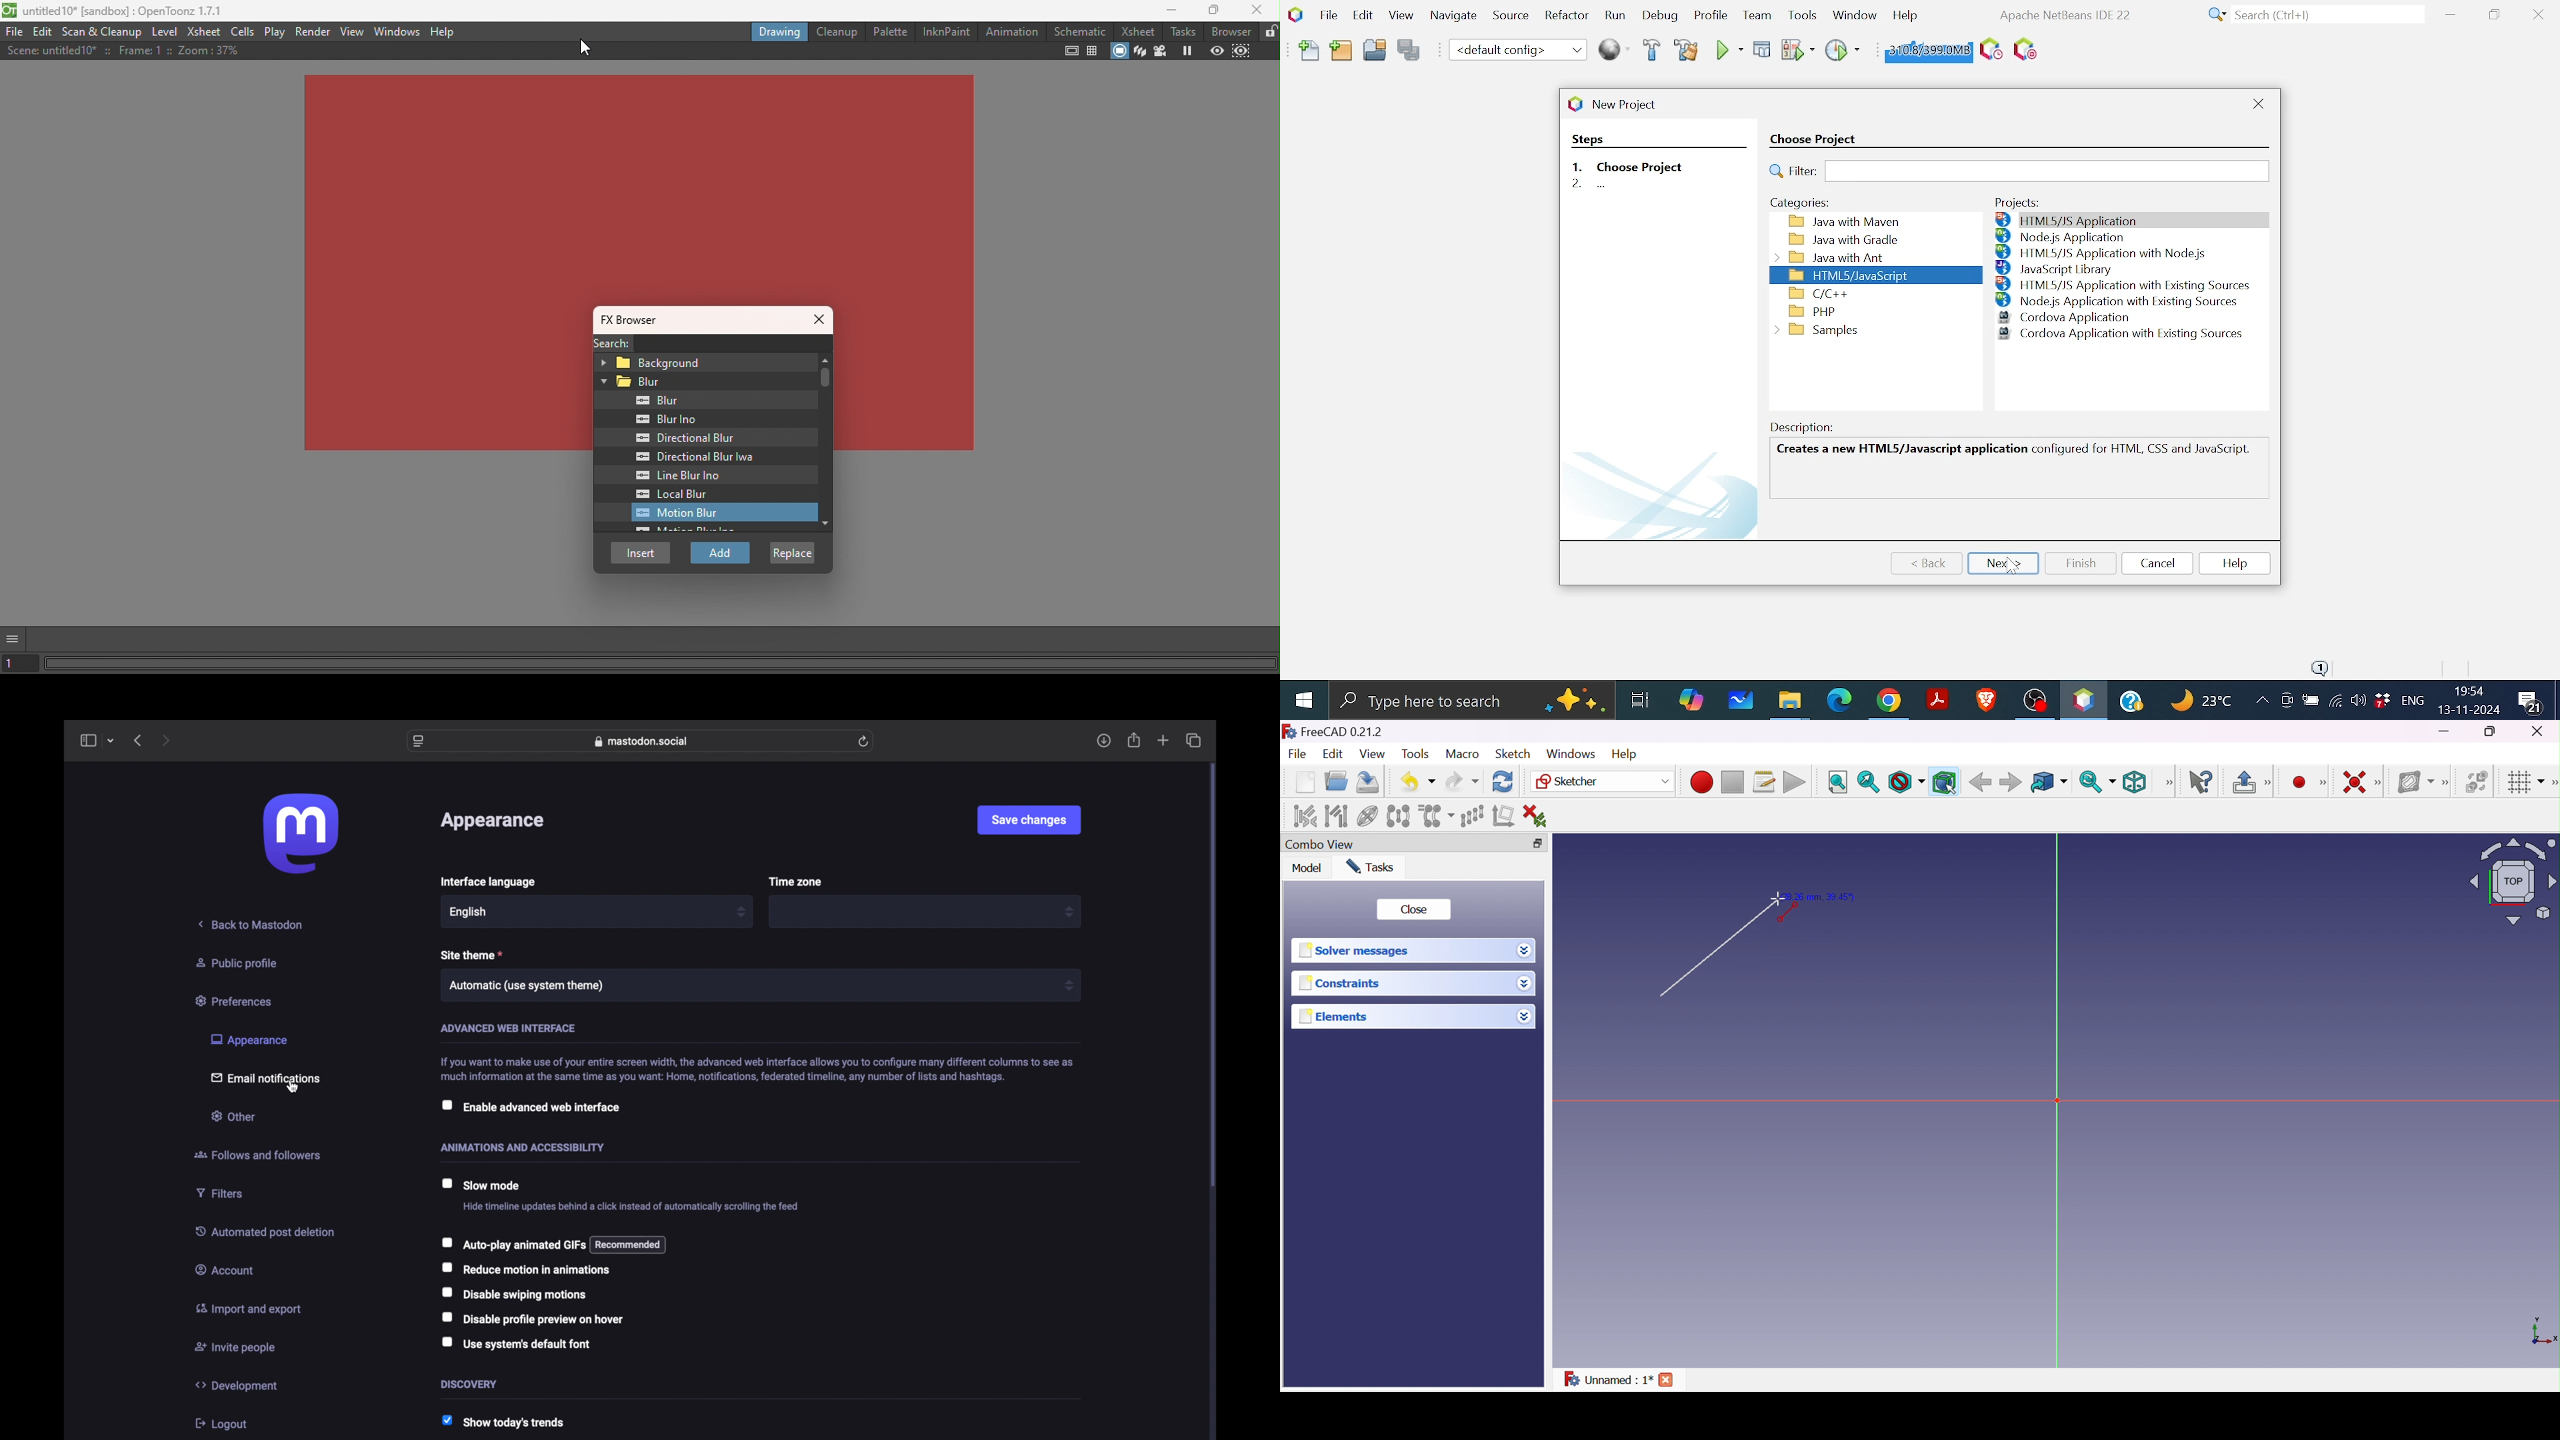 This screenshot has height=1456, width=2576. What do you see at coordinates (1228, 32) in the screenshot?
I see `Browser` at bounding box center [1228, 32].